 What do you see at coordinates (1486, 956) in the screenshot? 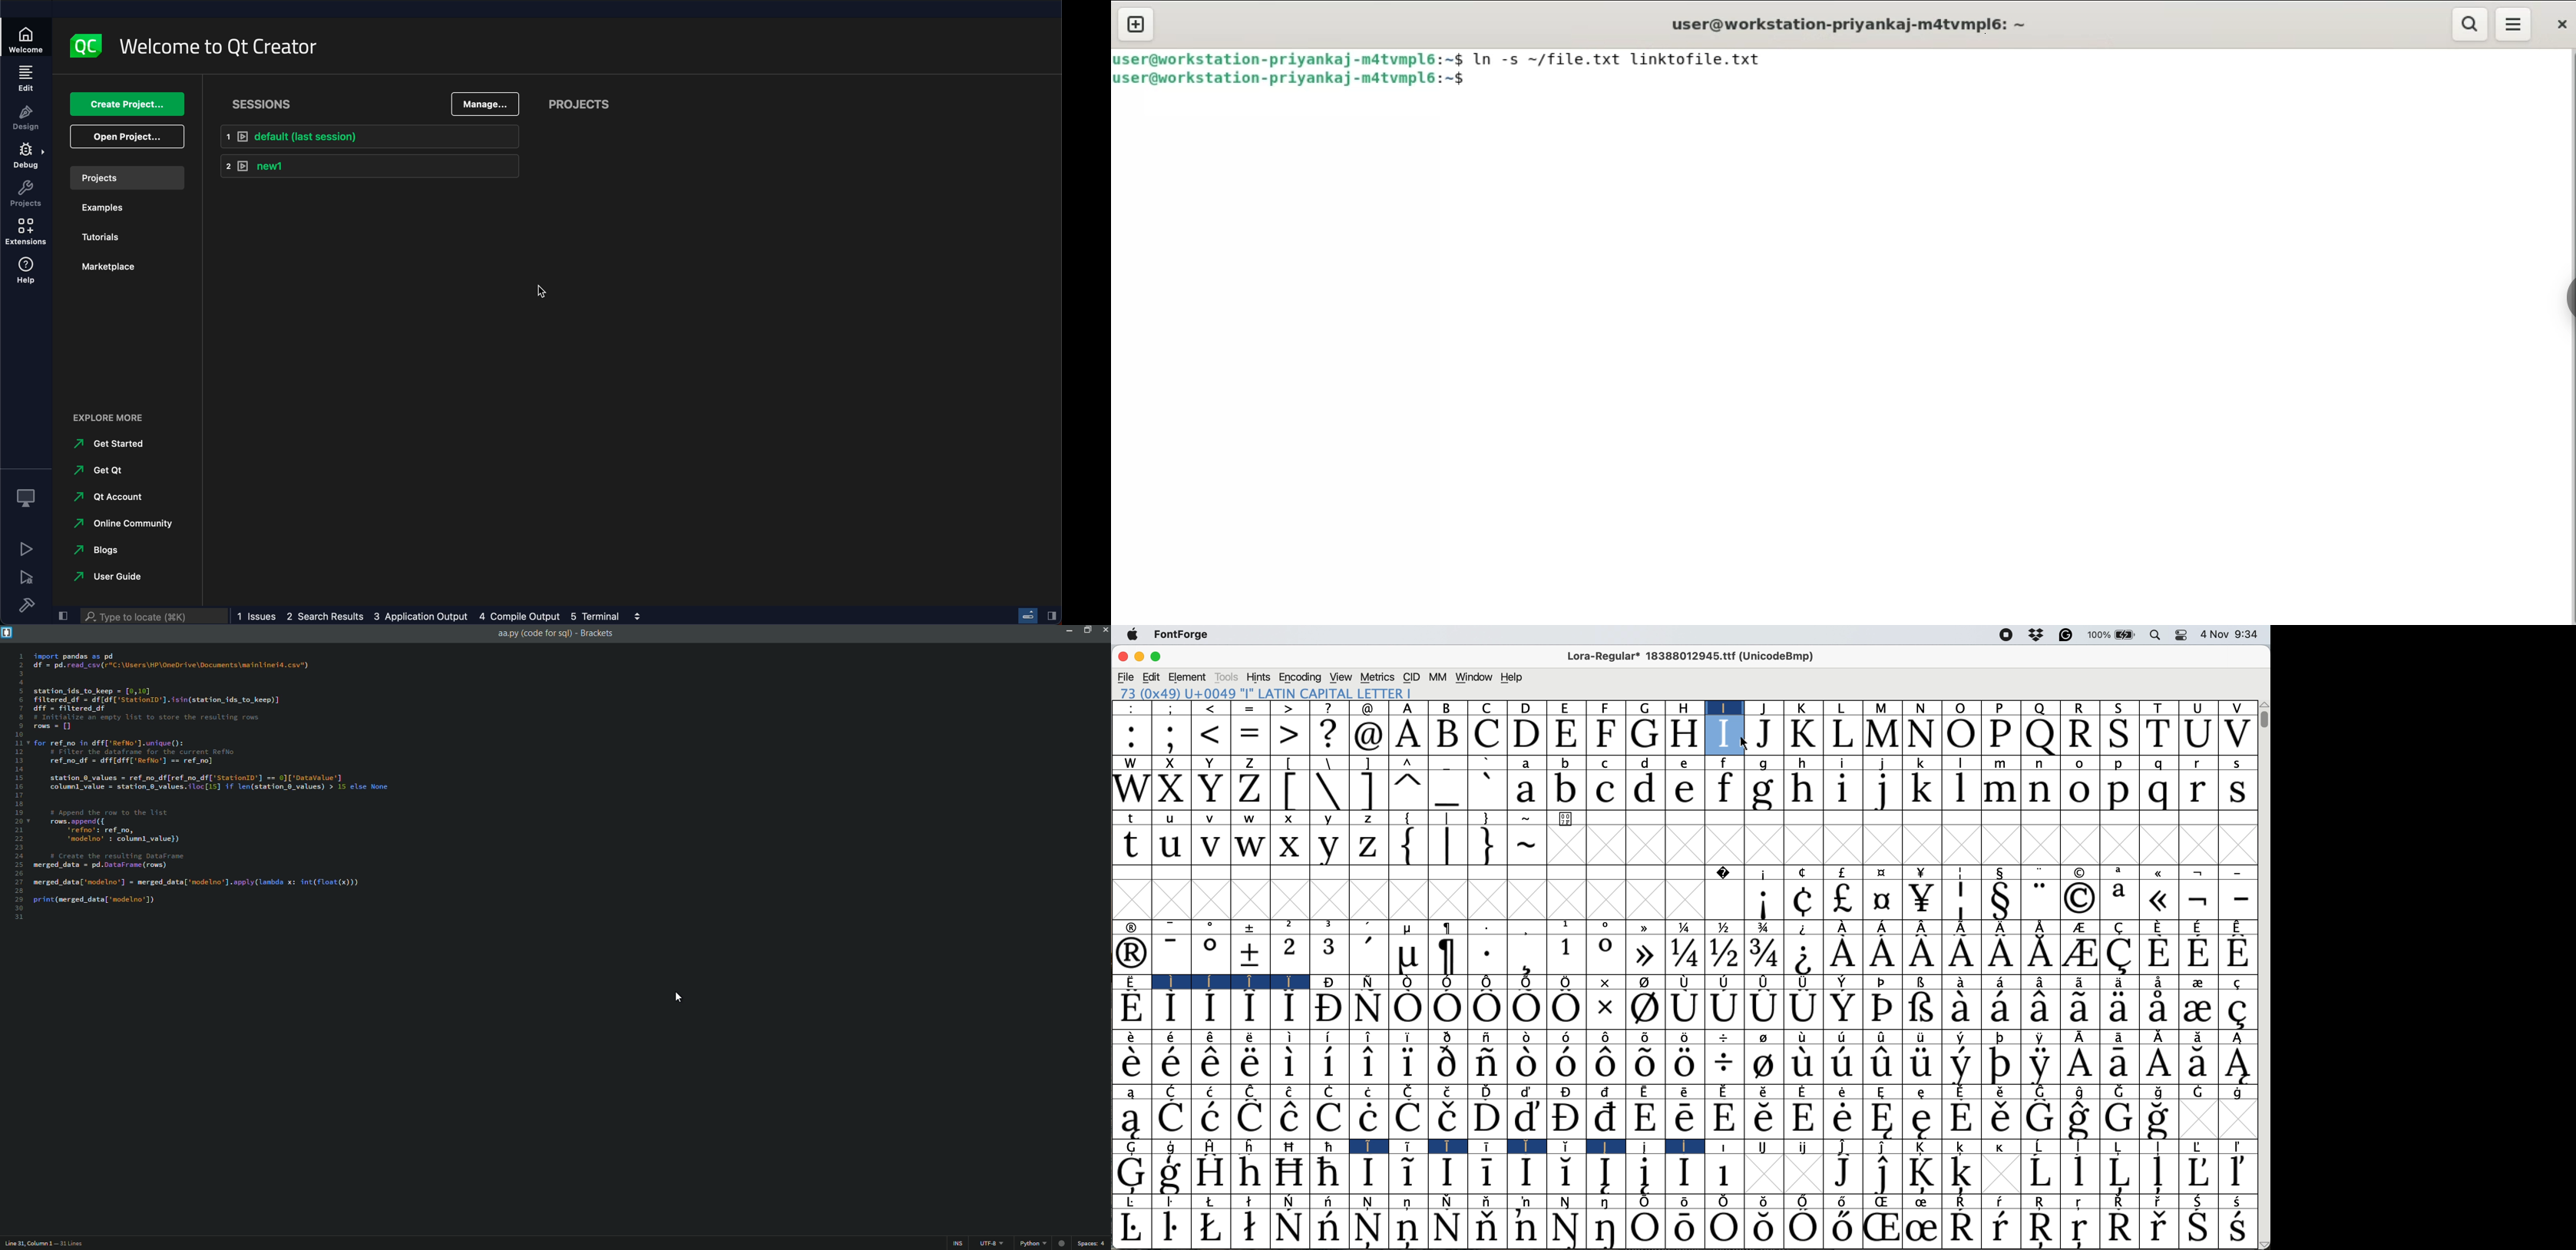
I see `.` at bounding box center [1486, 956].